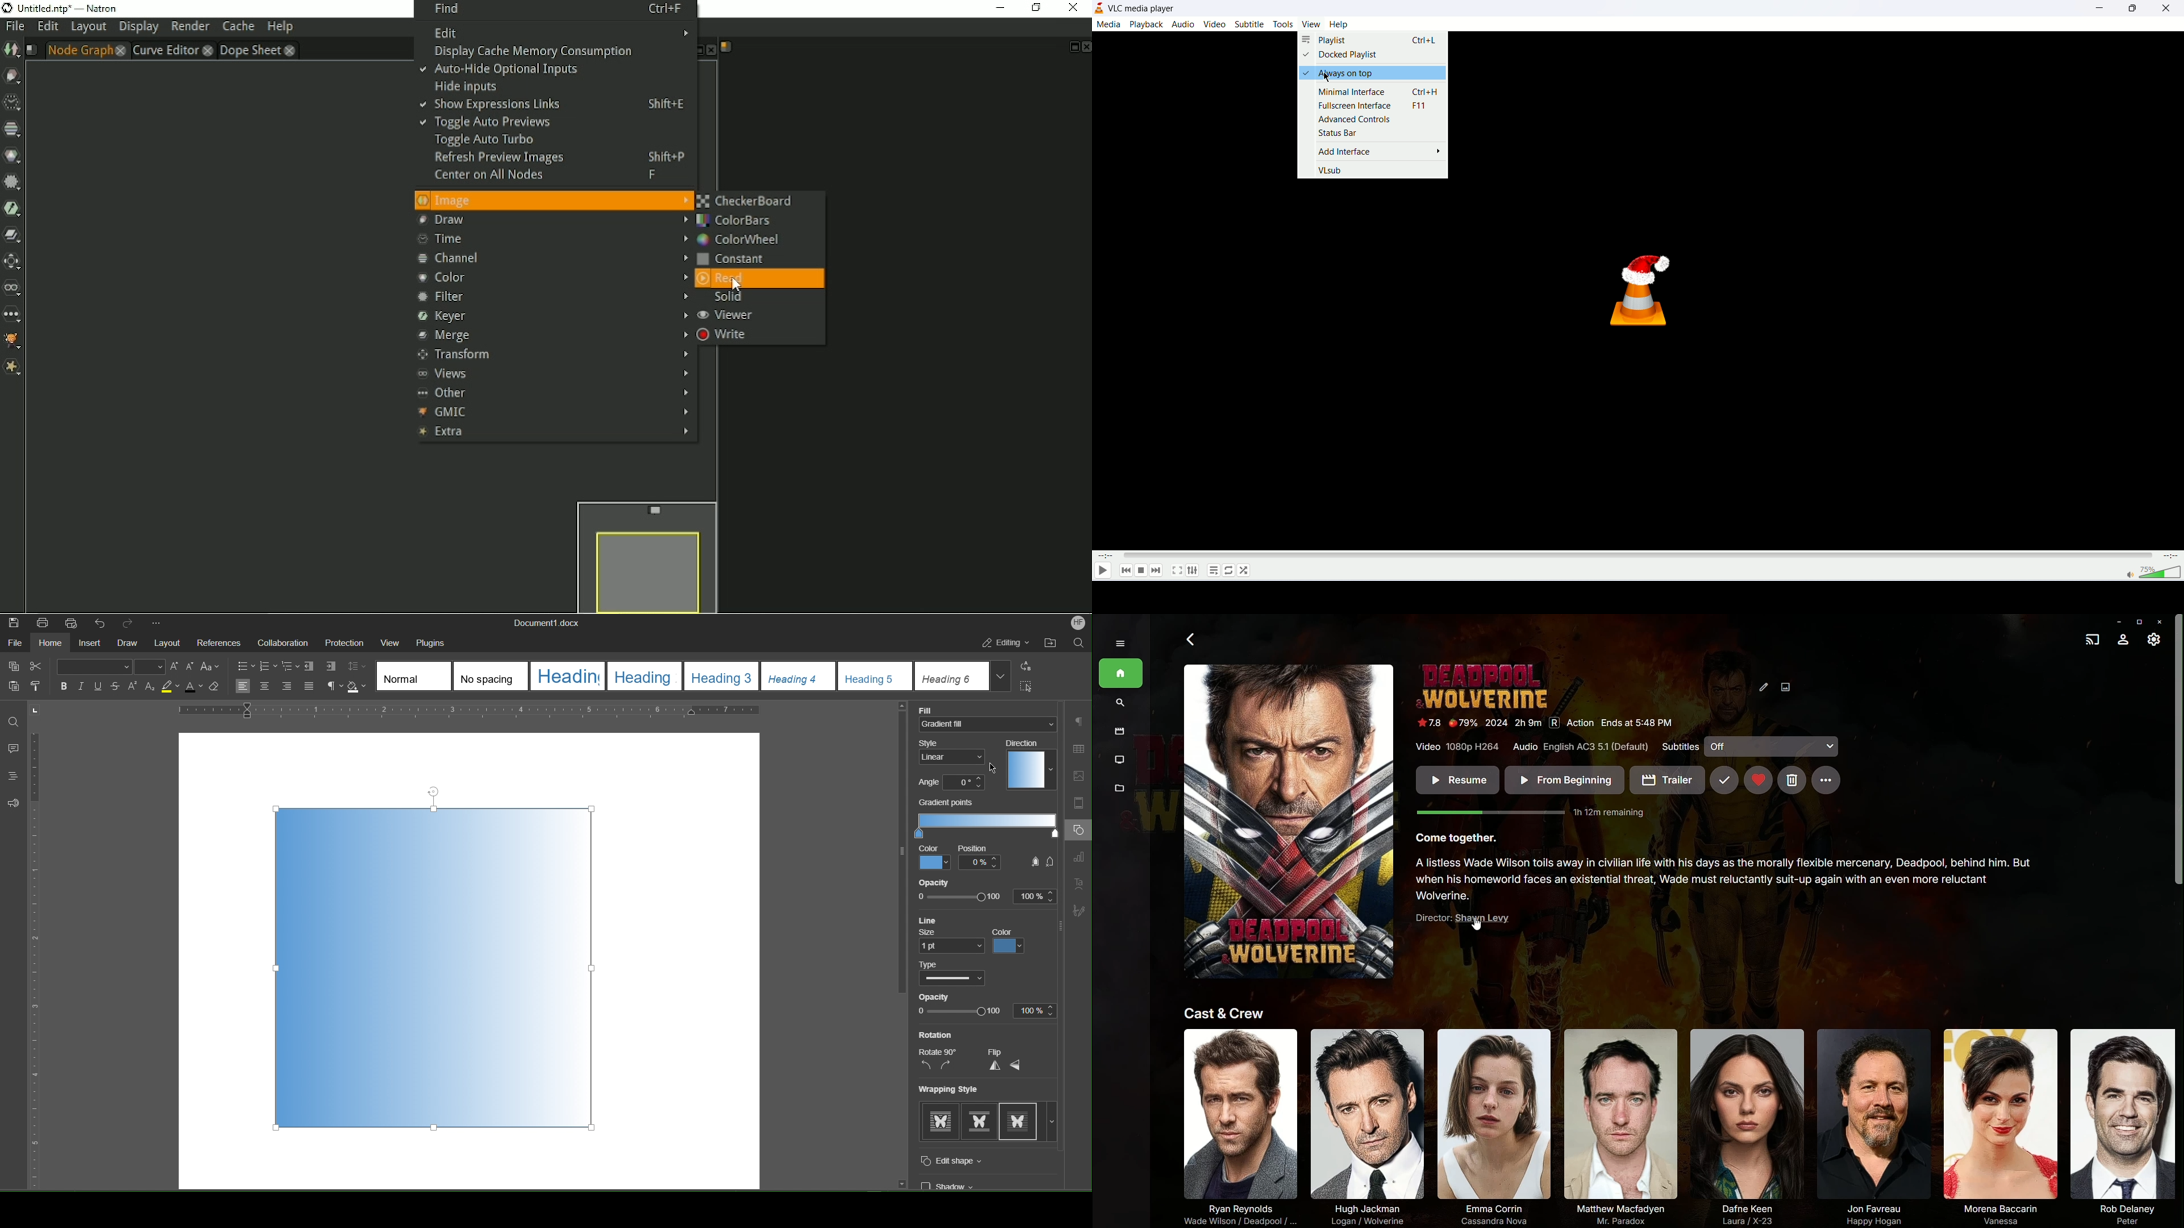 Image resolution: width=2184 pixels, height=1232 pixels. Describe the element at coordinates (1079, 722) in the screenshot. I see `Paragraph Settings` at that location.